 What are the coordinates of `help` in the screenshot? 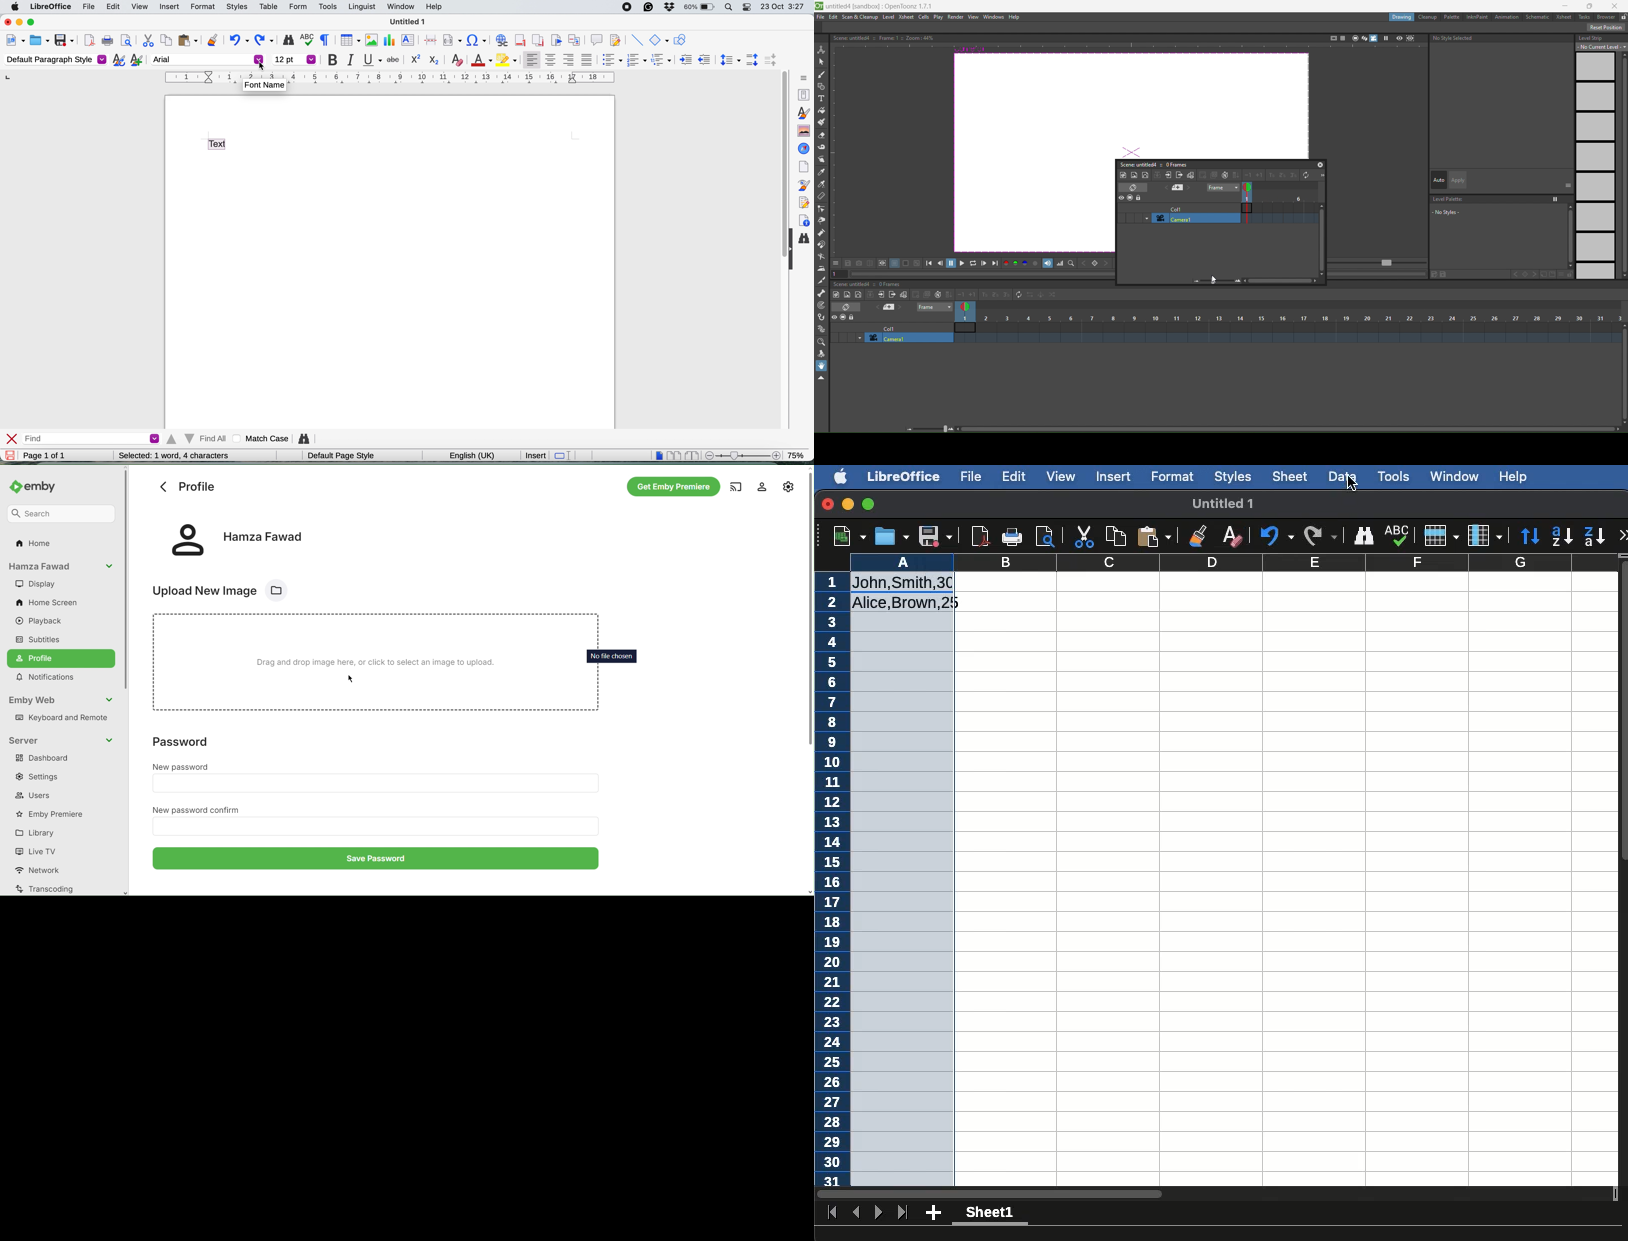 It's located at (434, 7).